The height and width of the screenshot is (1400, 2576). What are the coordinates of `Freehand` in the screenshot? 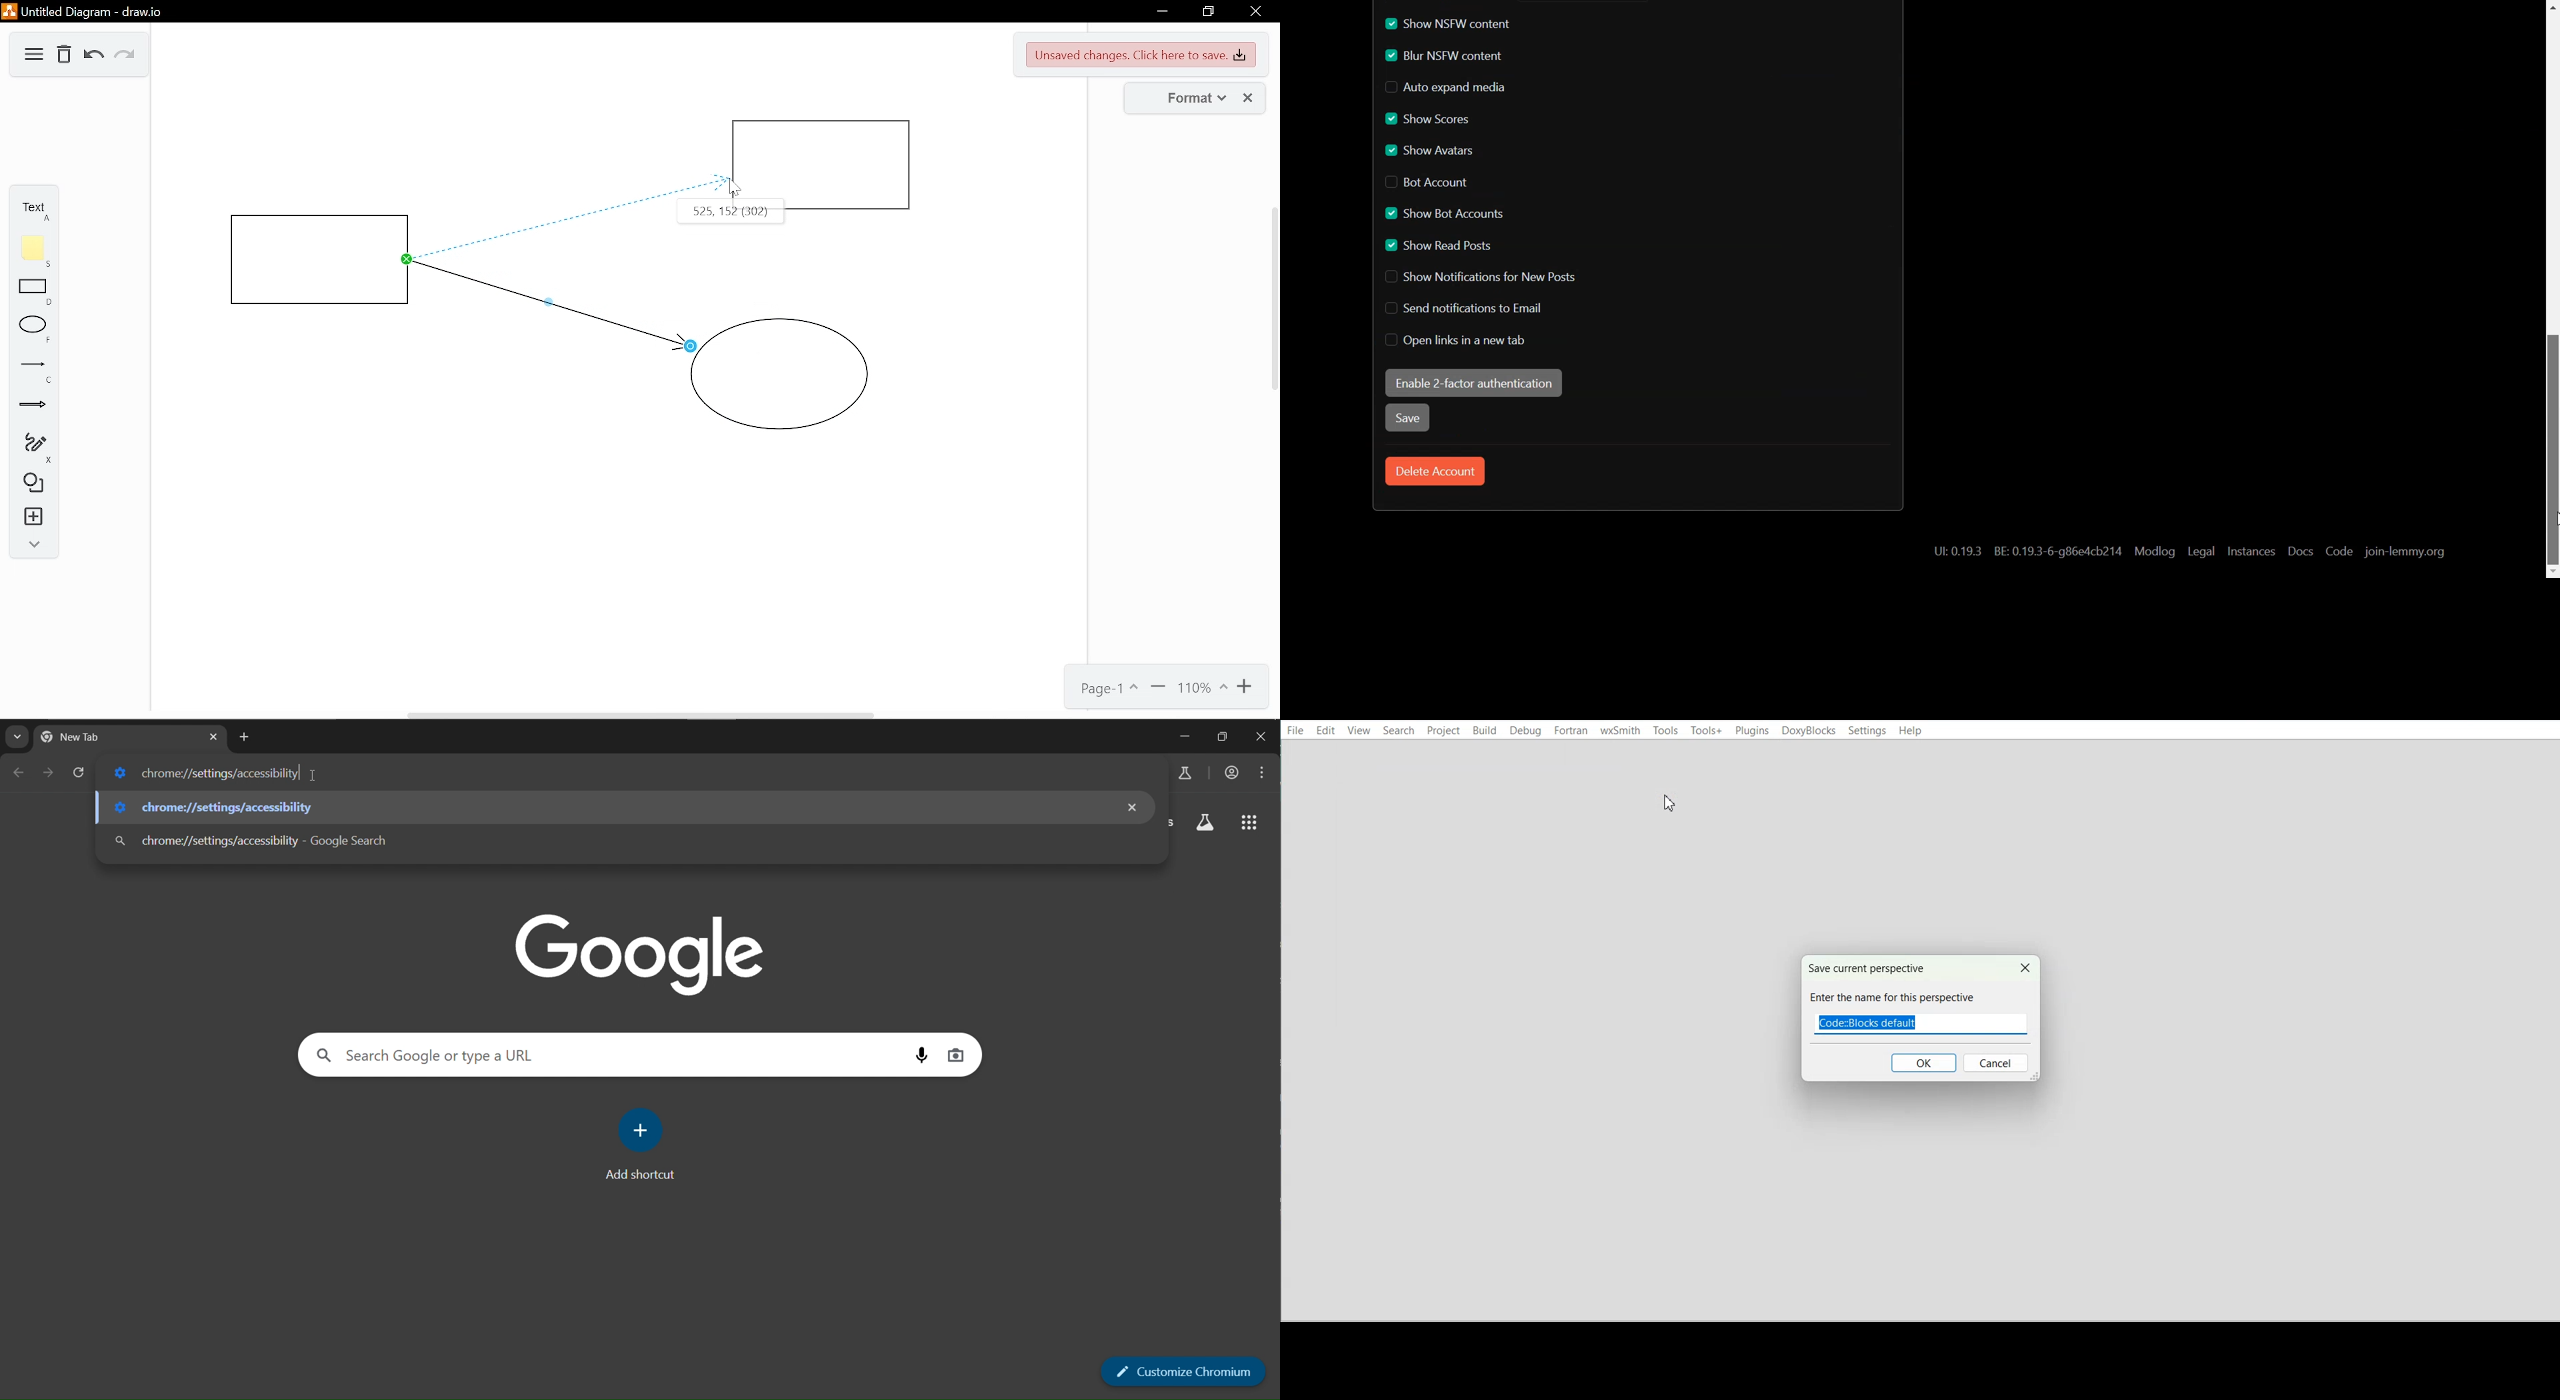 It's located at (32, 447).